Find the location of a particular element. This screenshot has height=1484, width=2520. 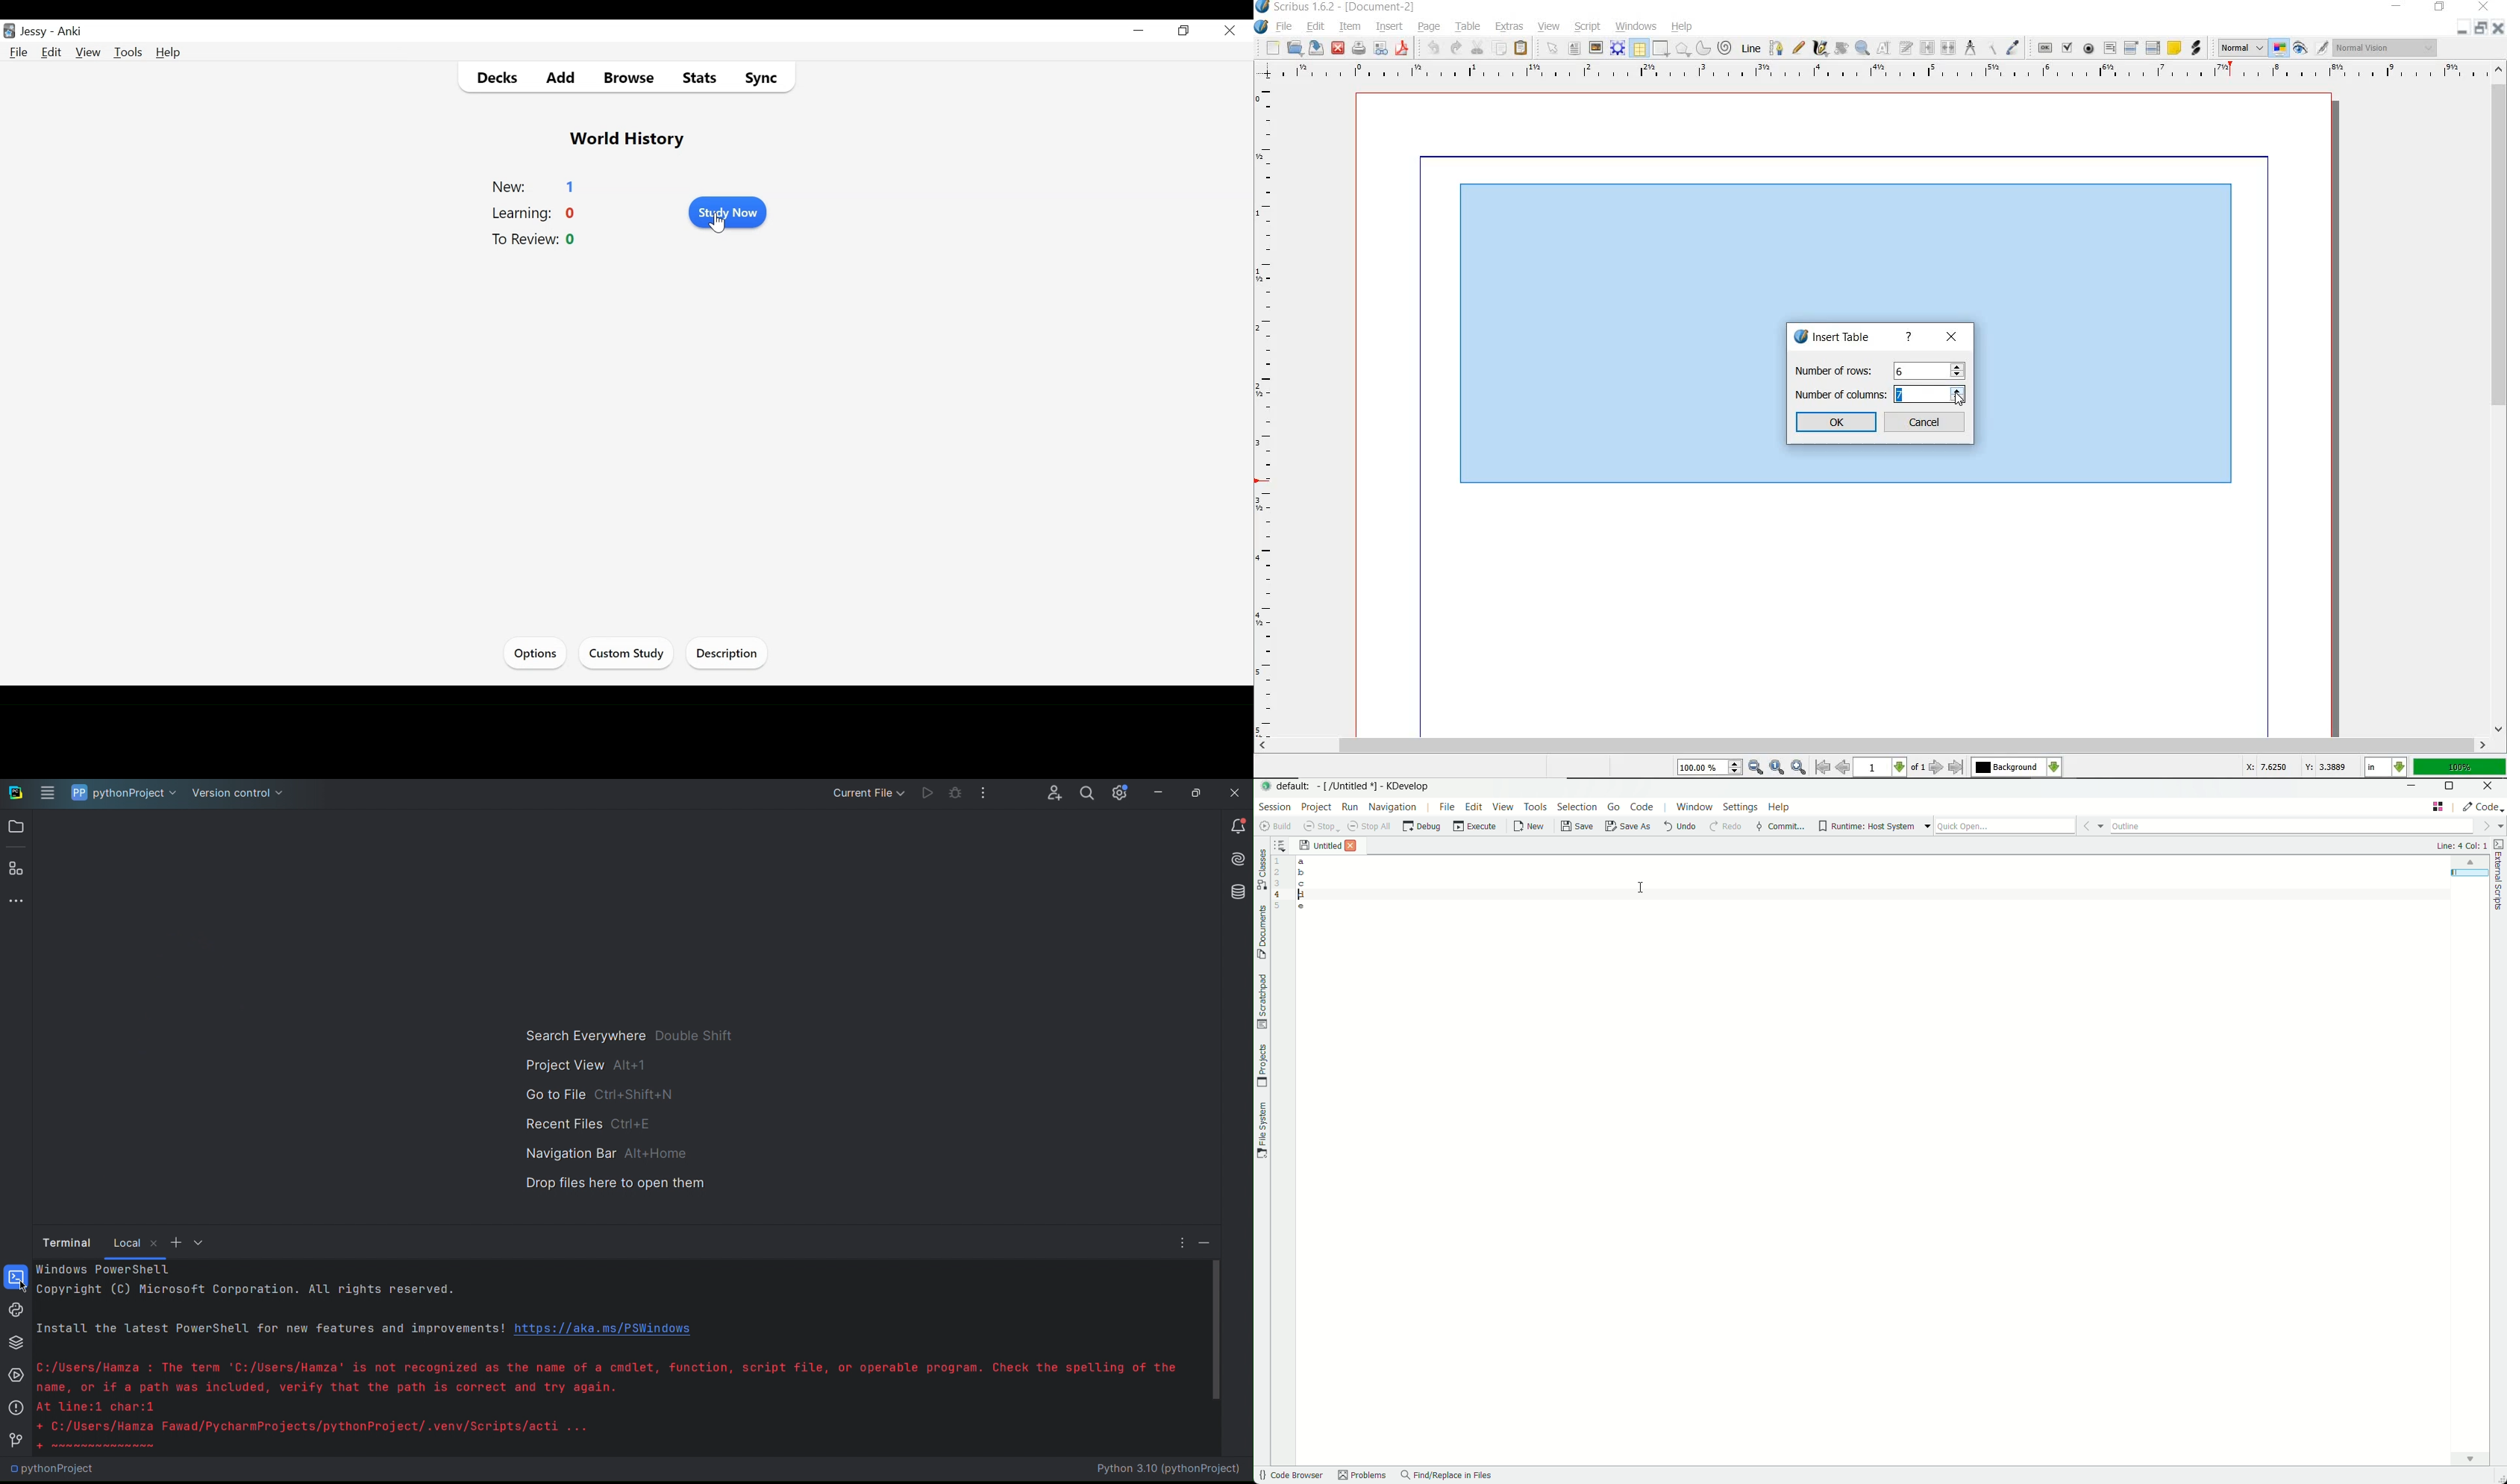

Decks is located at coordinates (492, 77).